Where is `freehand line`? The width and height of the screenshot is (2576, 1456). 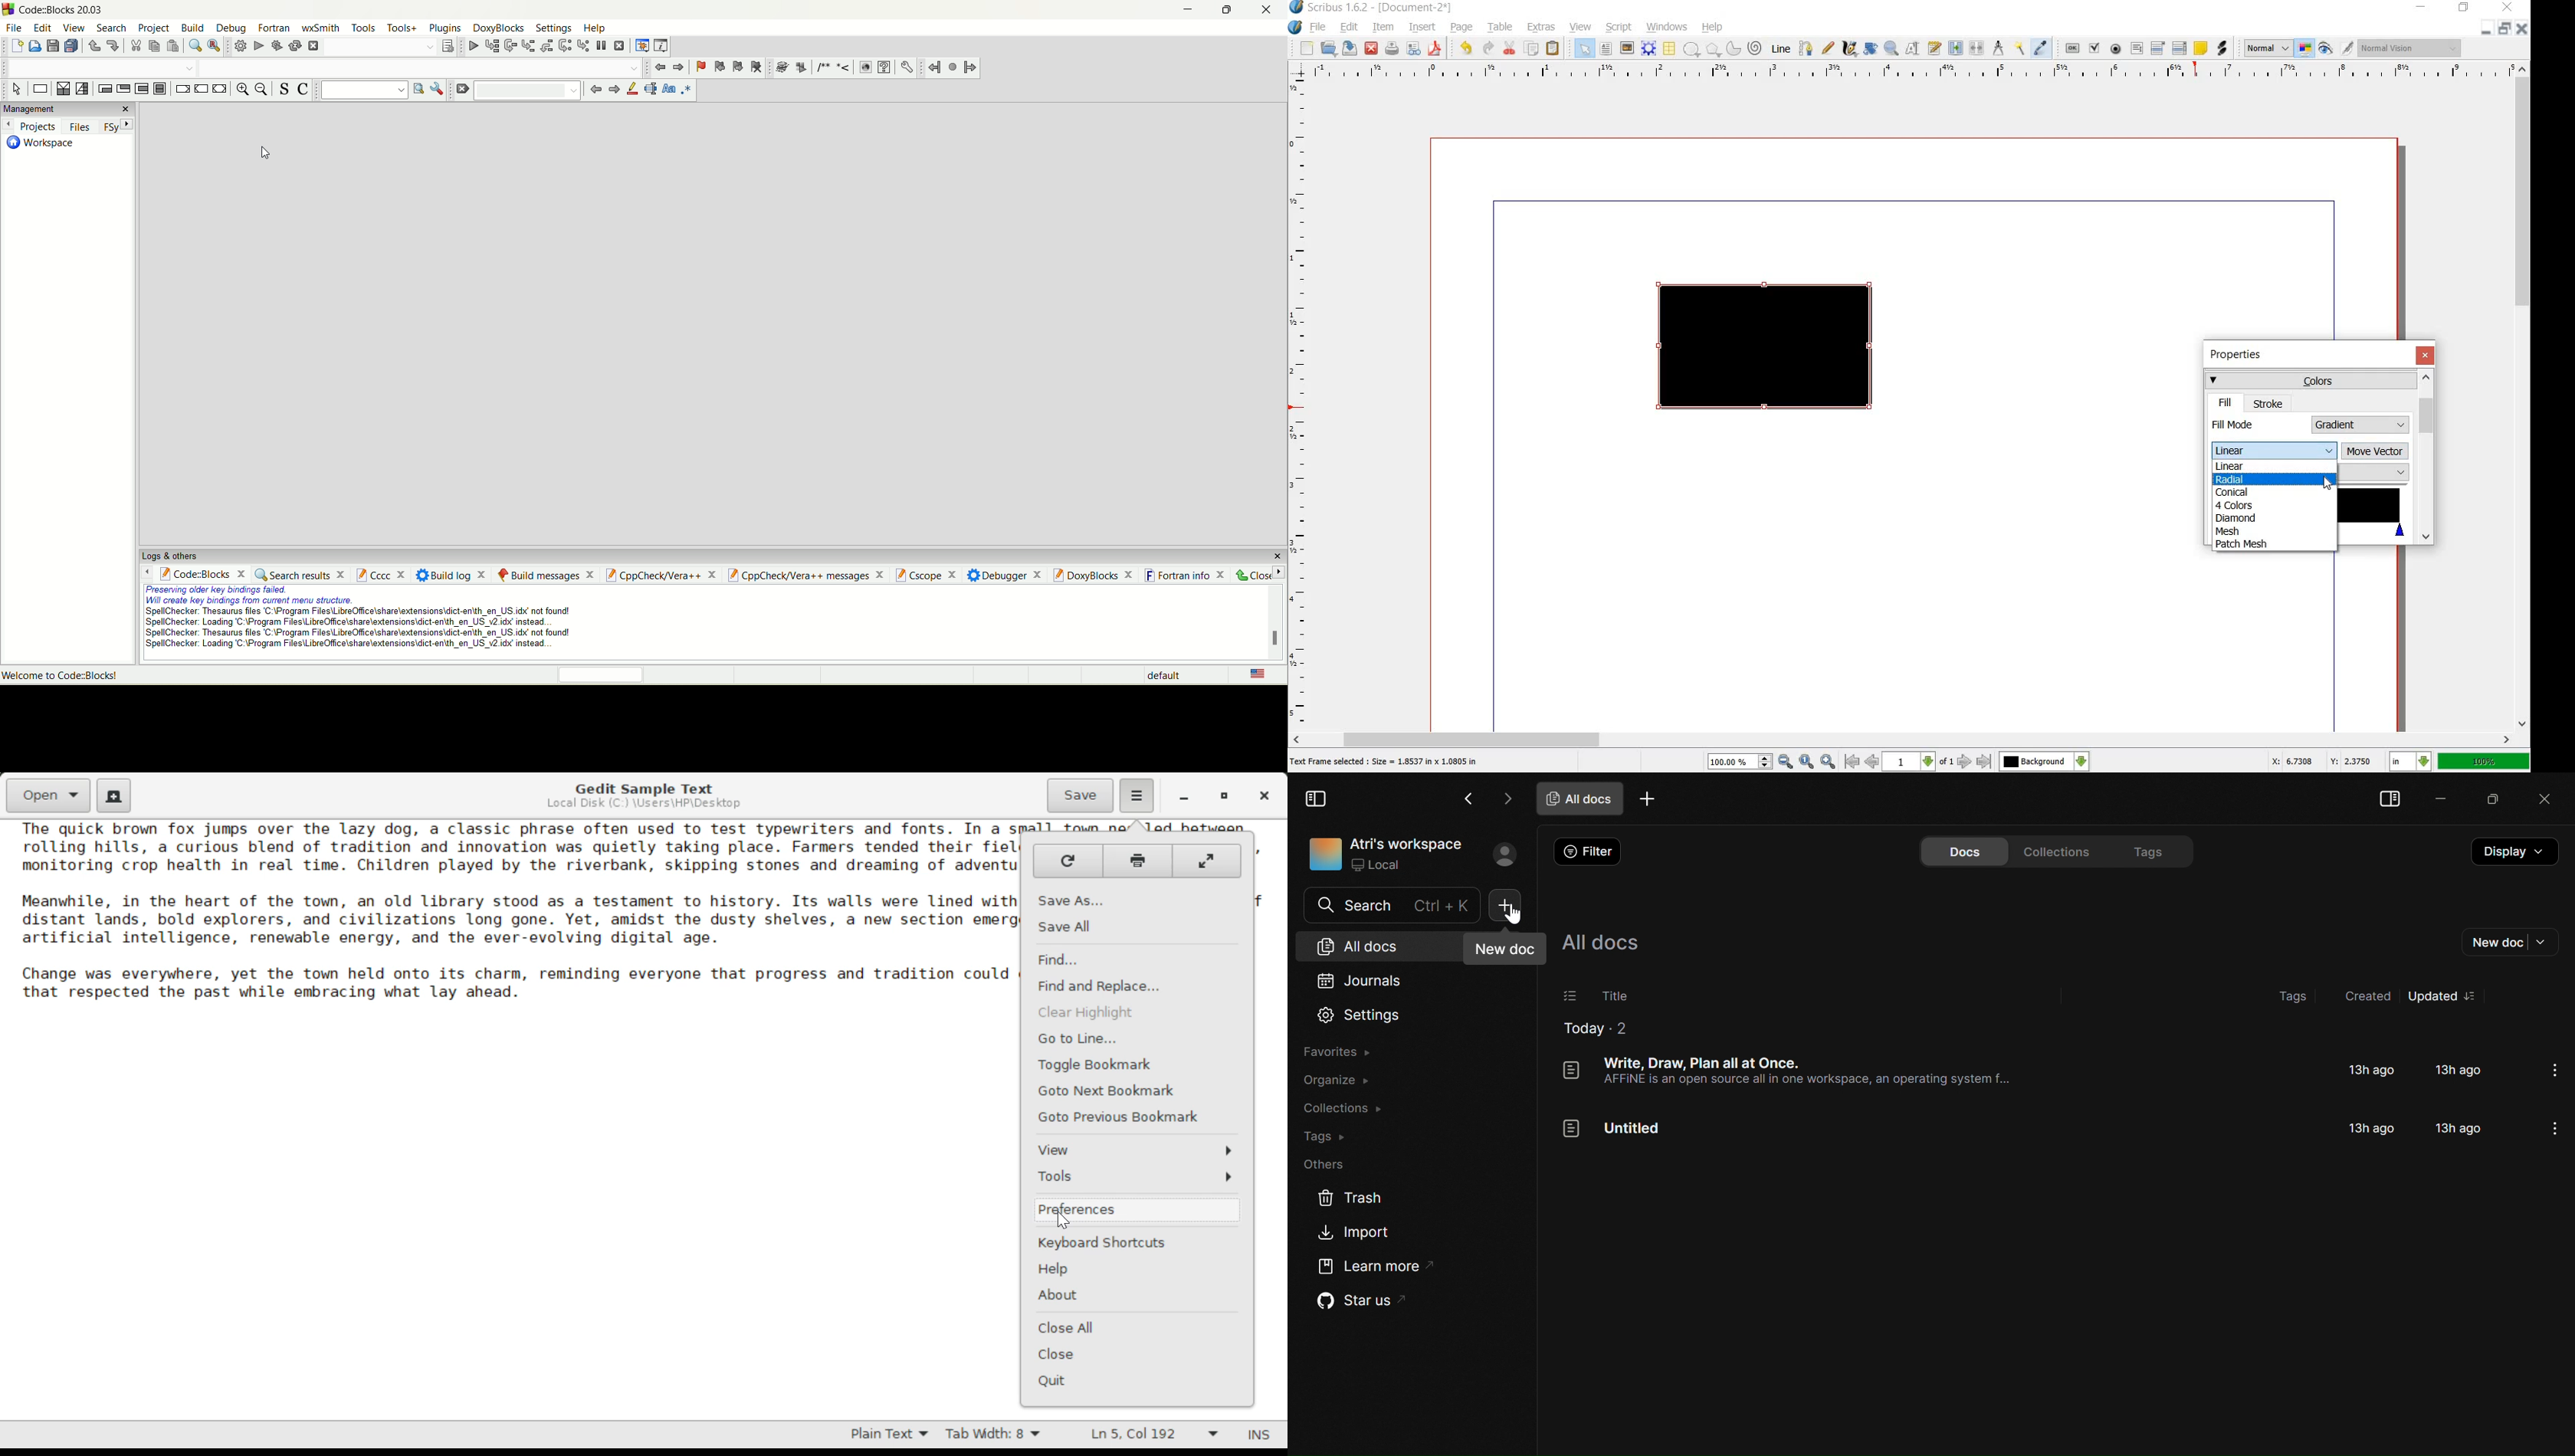 freehand line is located at coordinates (1828, 47).